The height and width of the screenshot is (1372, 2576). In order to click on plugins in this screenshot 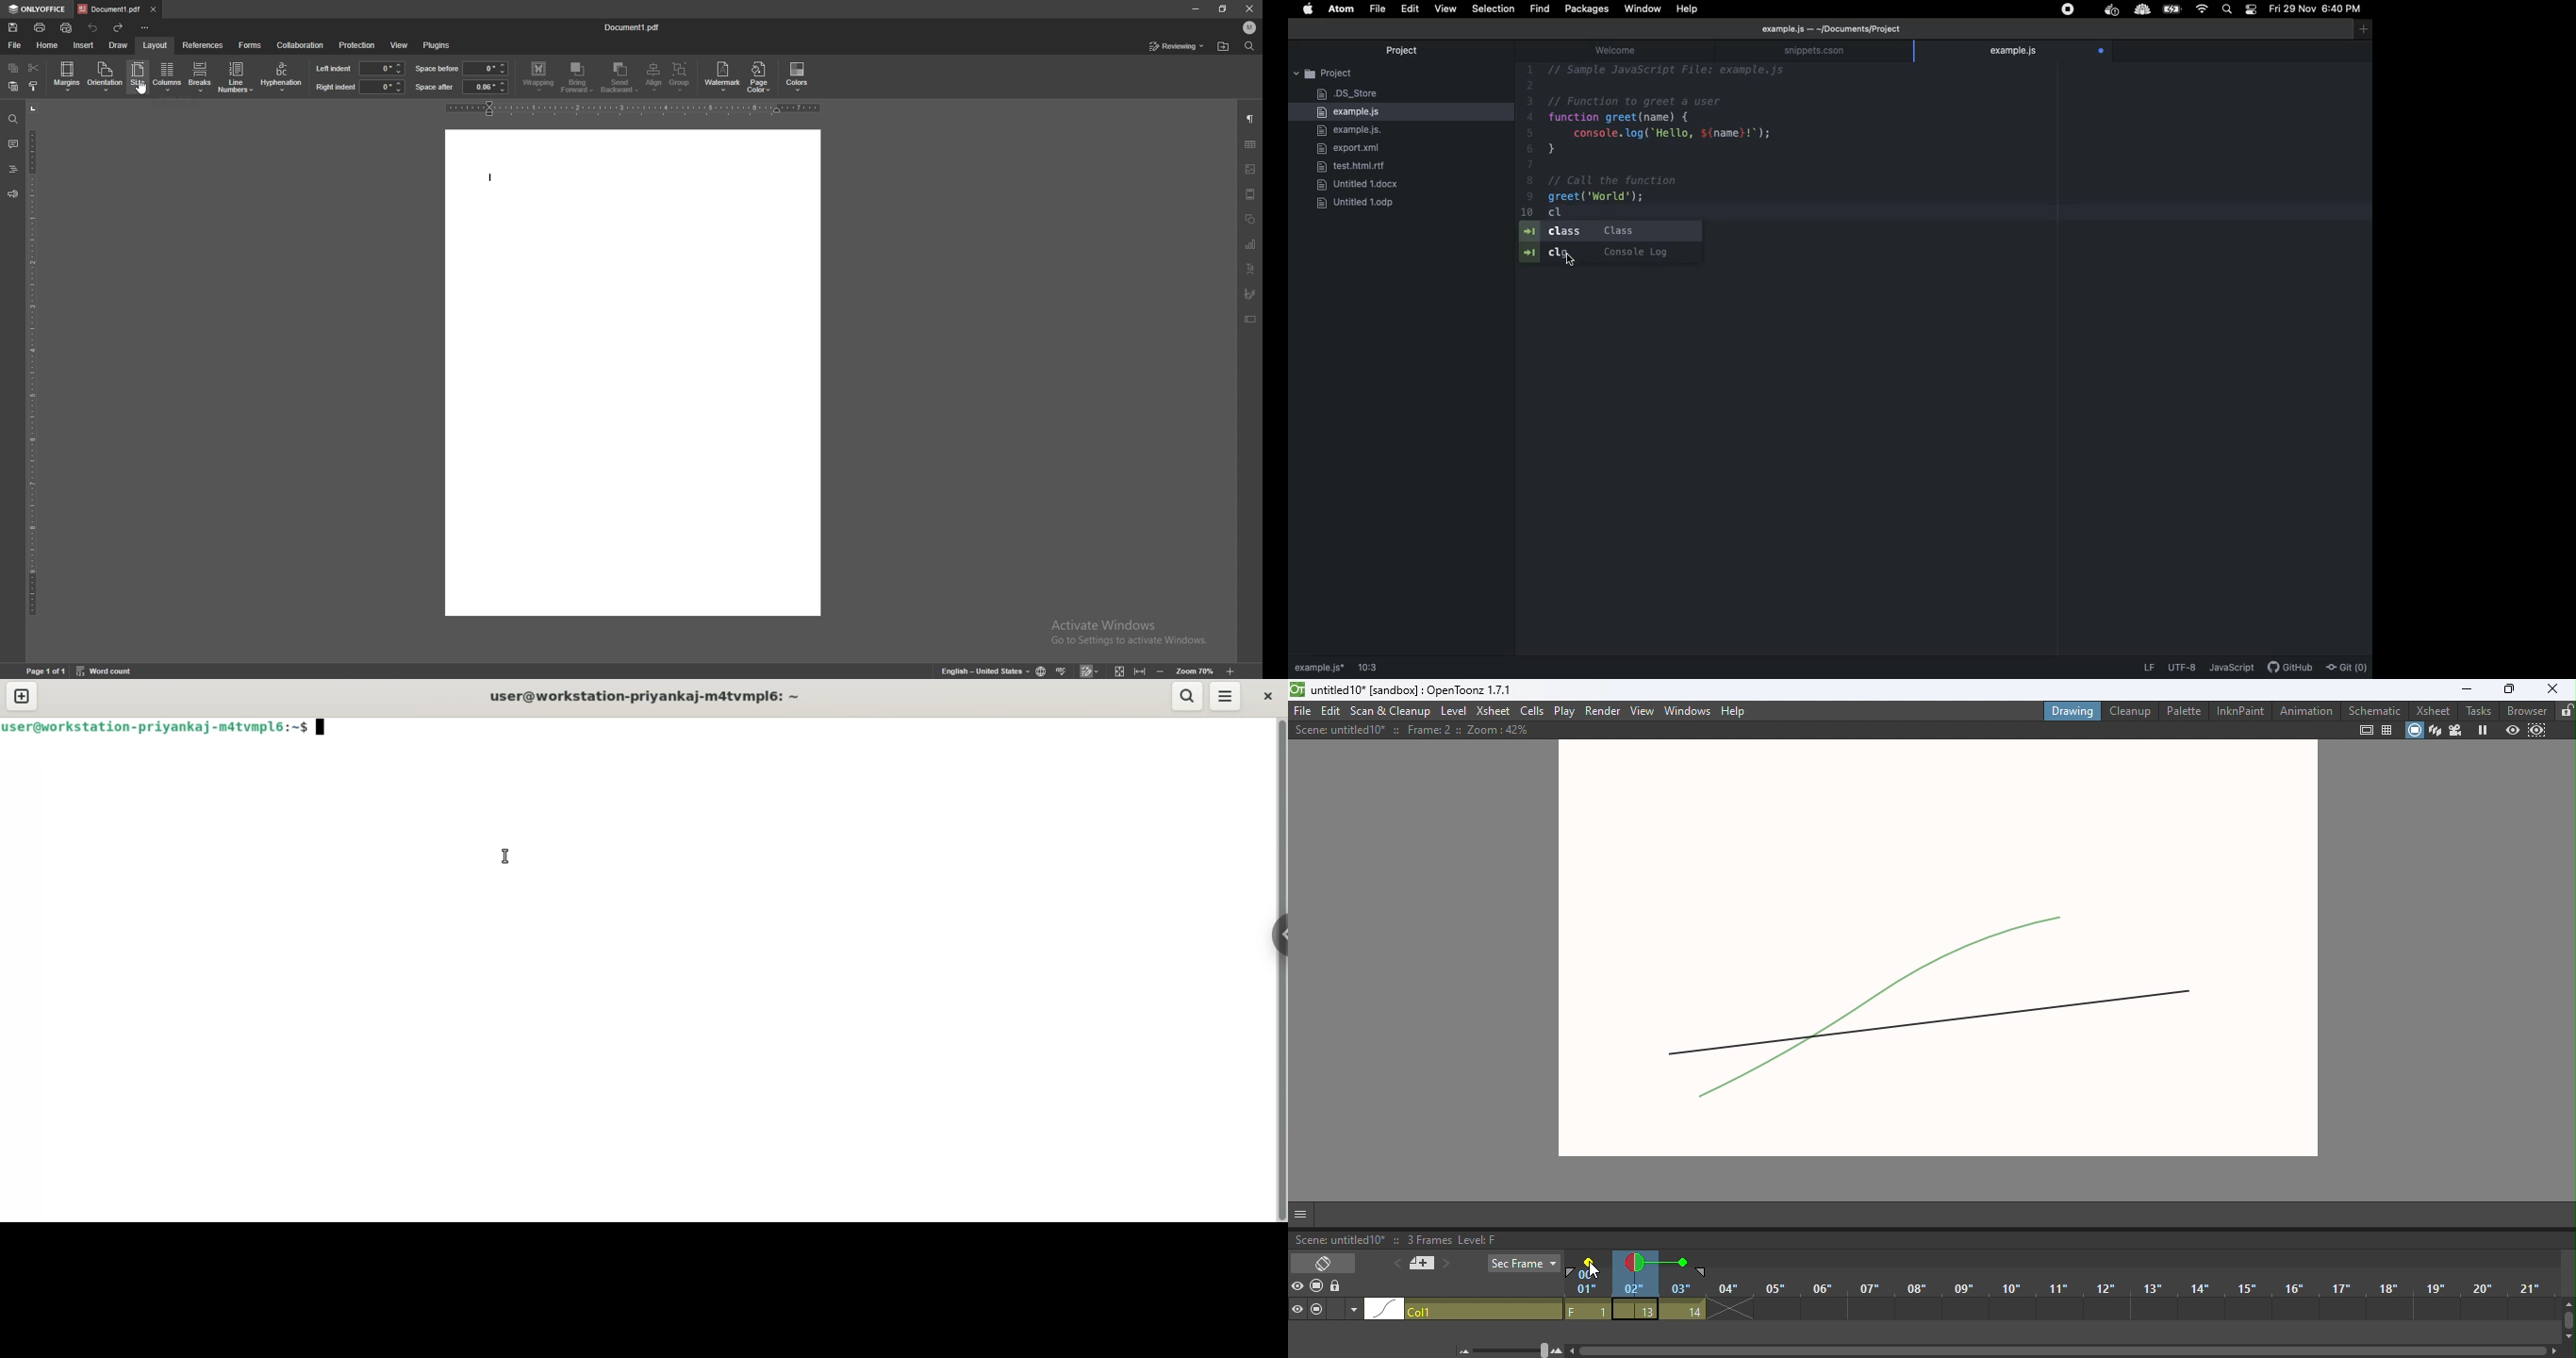, I will do `click(437, 45)`.